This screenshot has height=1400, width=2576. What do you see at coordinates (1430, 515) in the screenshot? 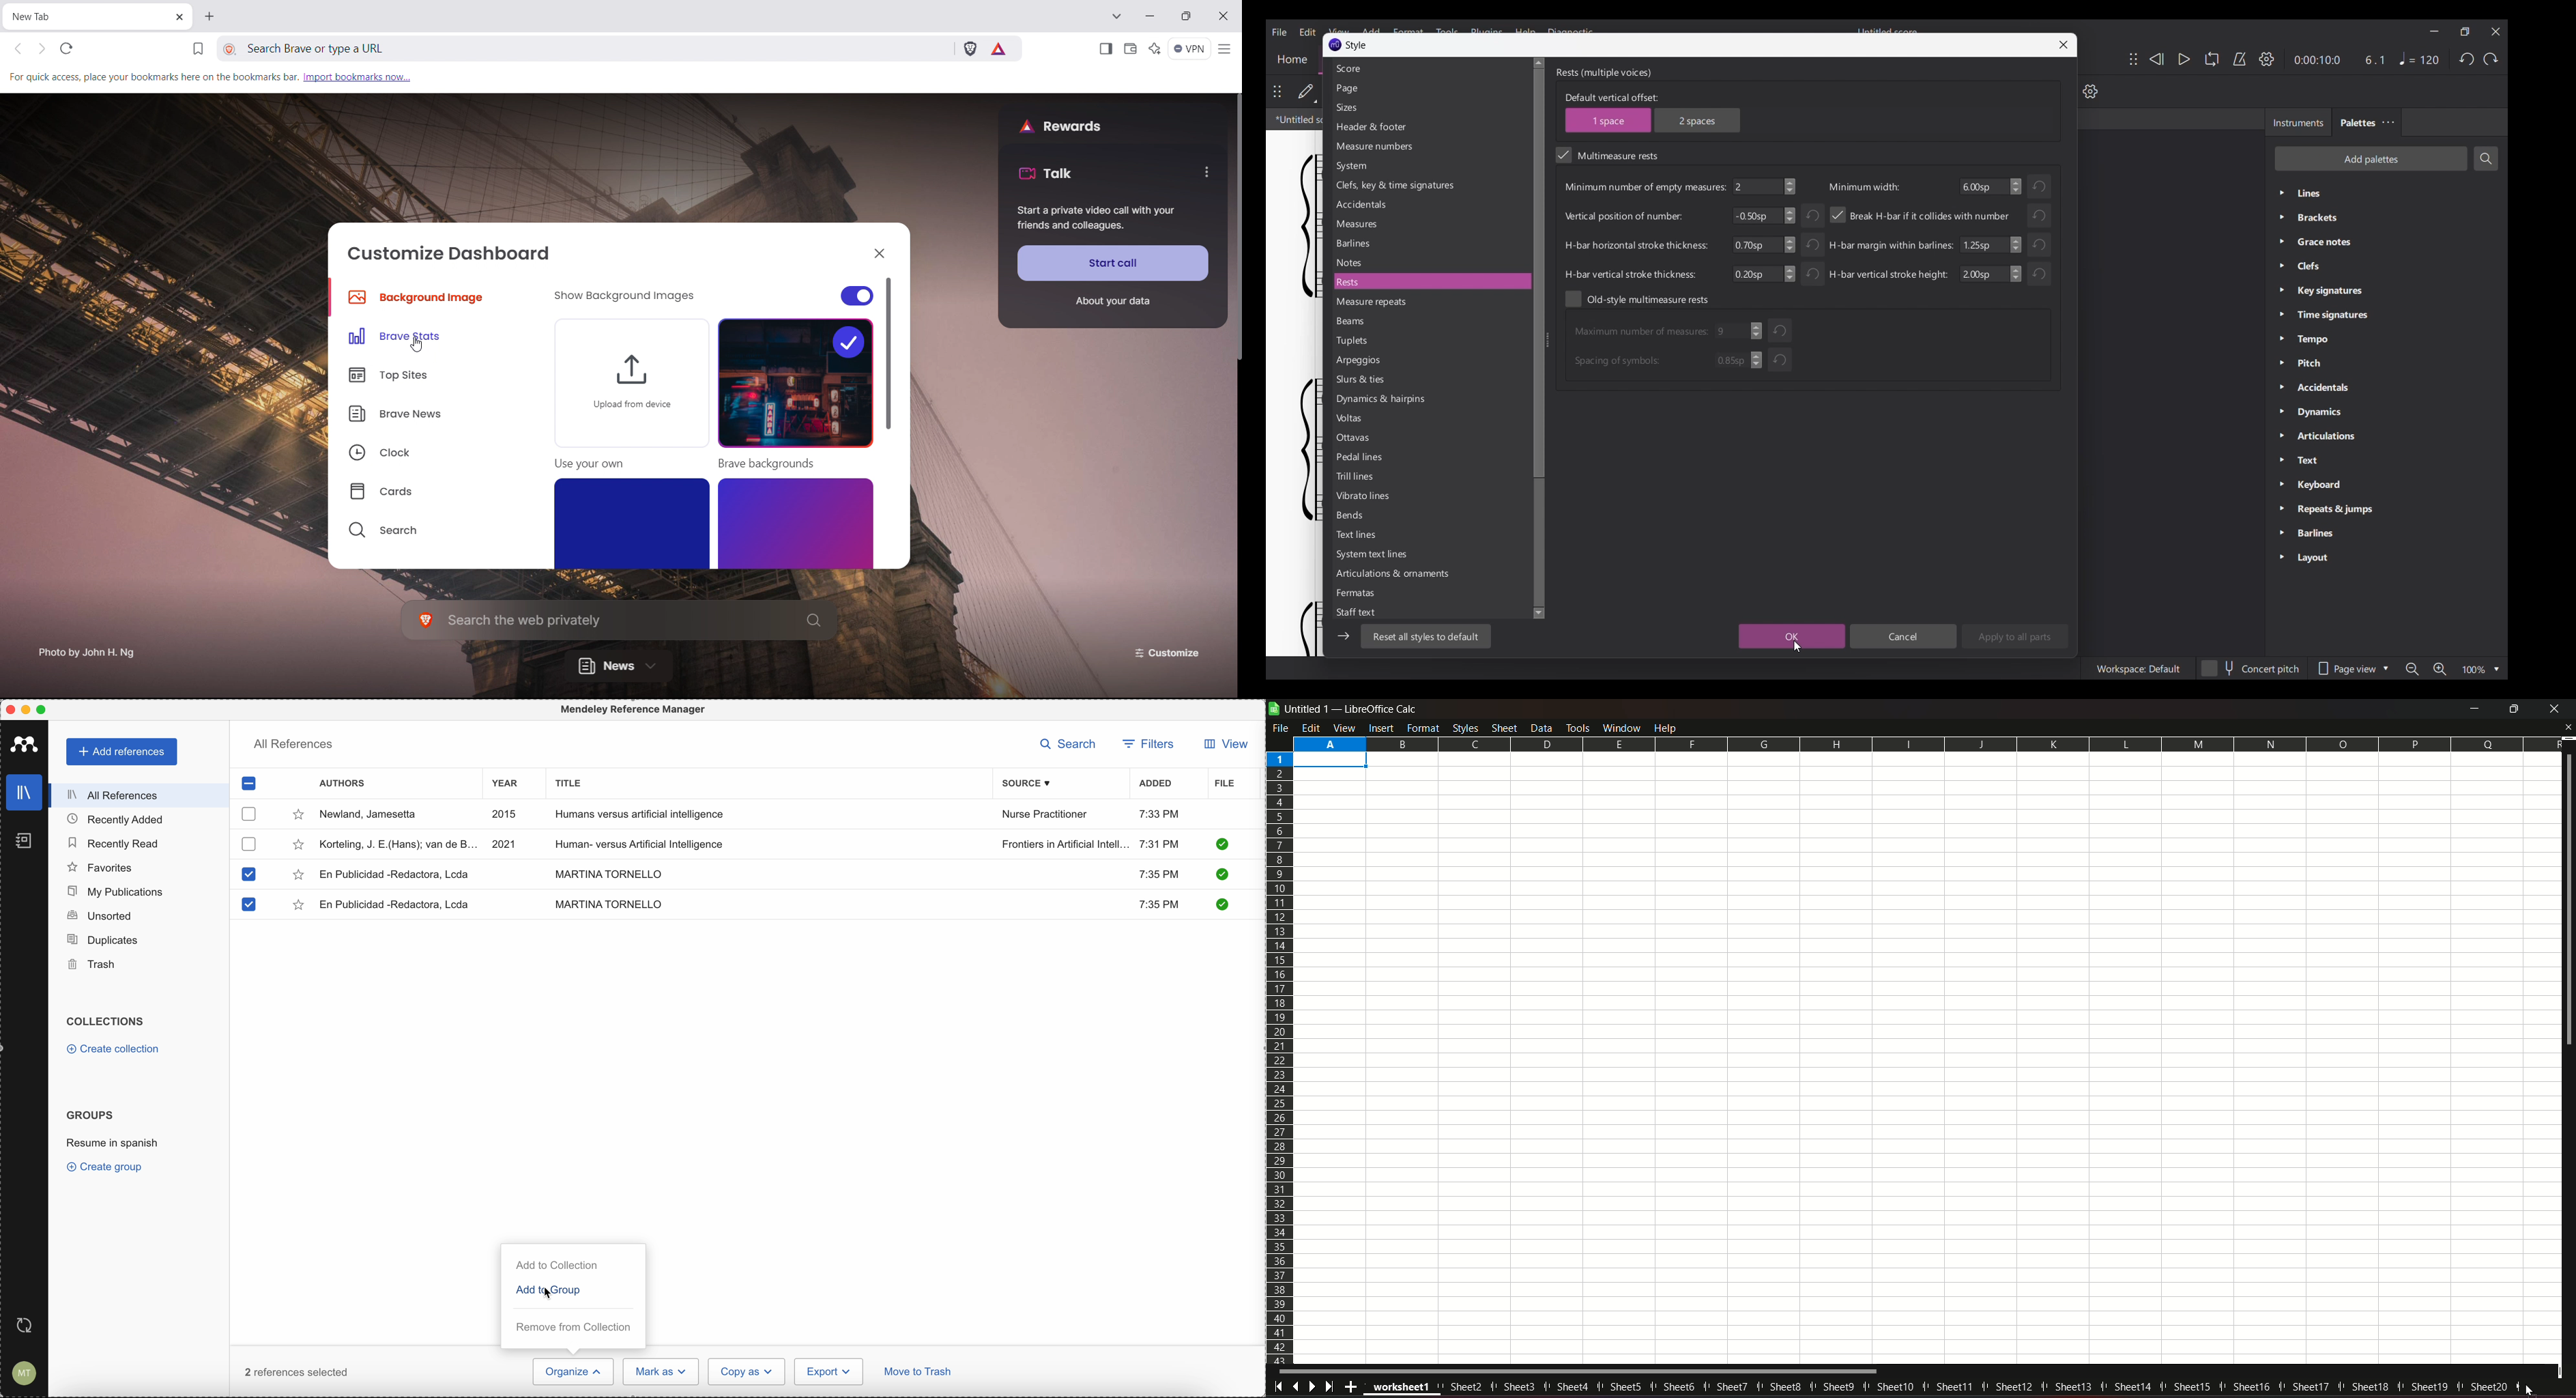
I see `Bends` at bounding box center [1430, 515].